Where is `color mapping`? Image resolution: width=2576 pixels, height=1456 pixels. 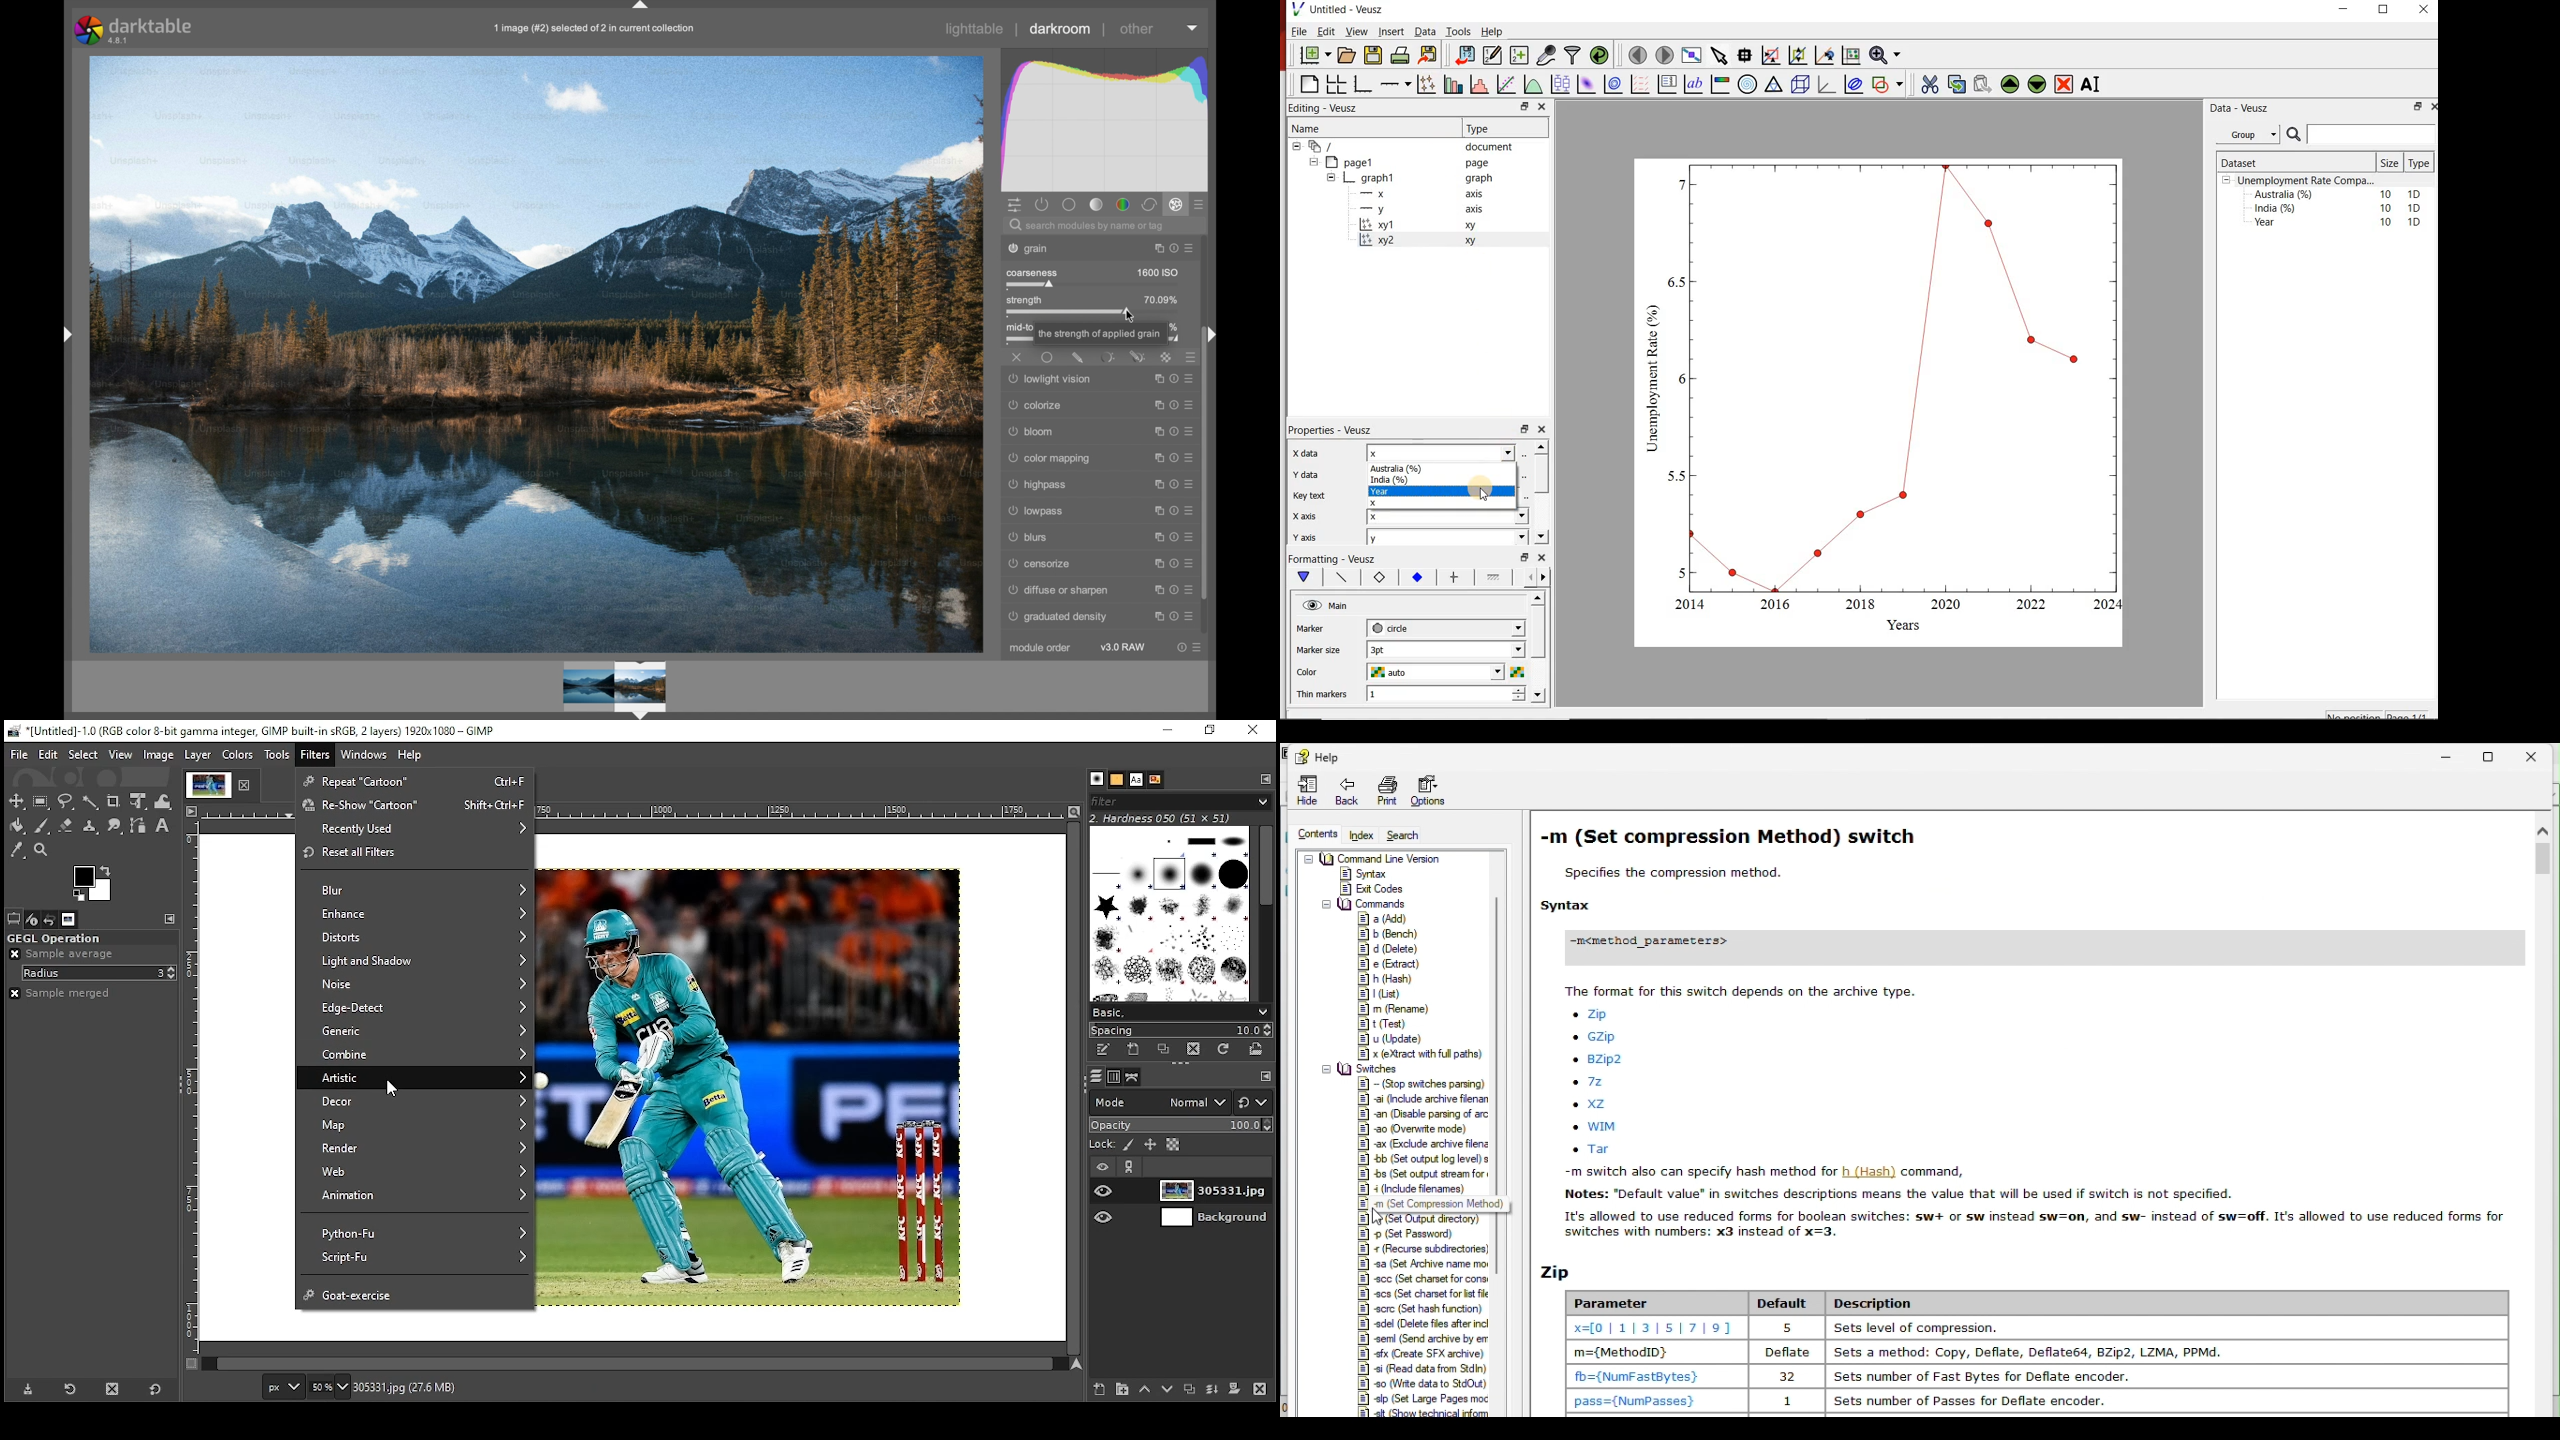
color mapping is located at coordinates (1055, 458).